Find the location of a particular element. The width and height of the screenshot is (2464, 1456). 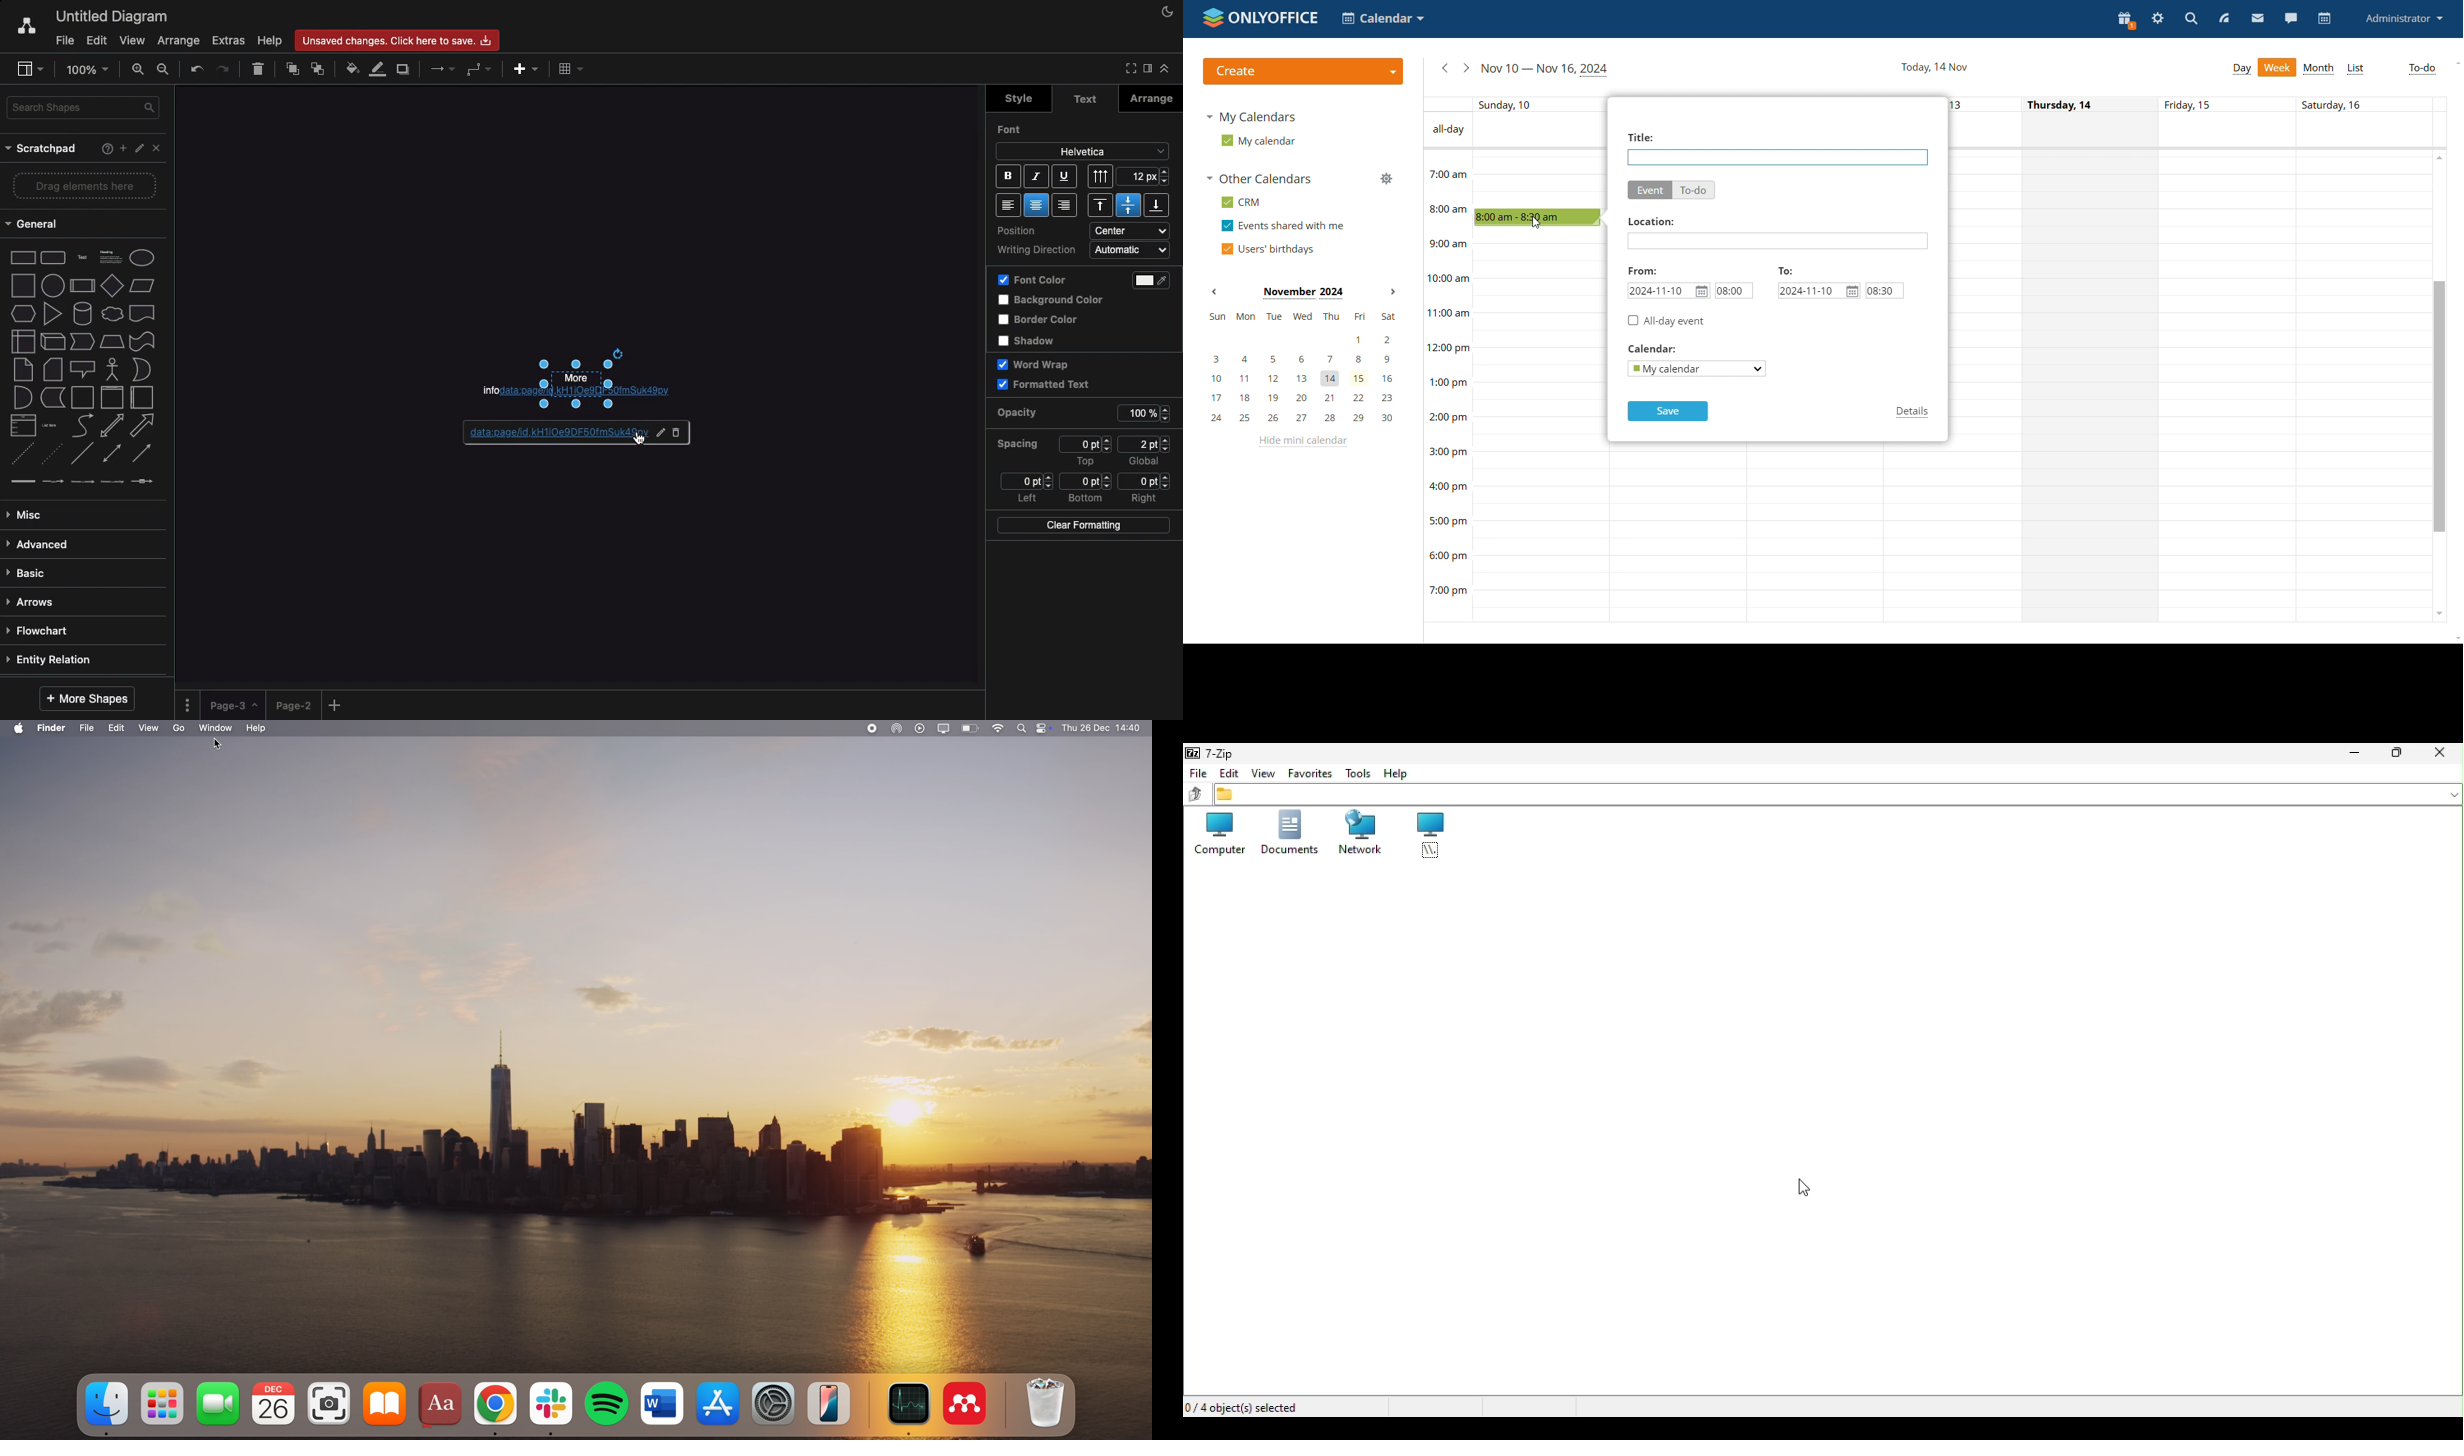

8:00-8:30 timeblock is located at coordinates (1537, 217).